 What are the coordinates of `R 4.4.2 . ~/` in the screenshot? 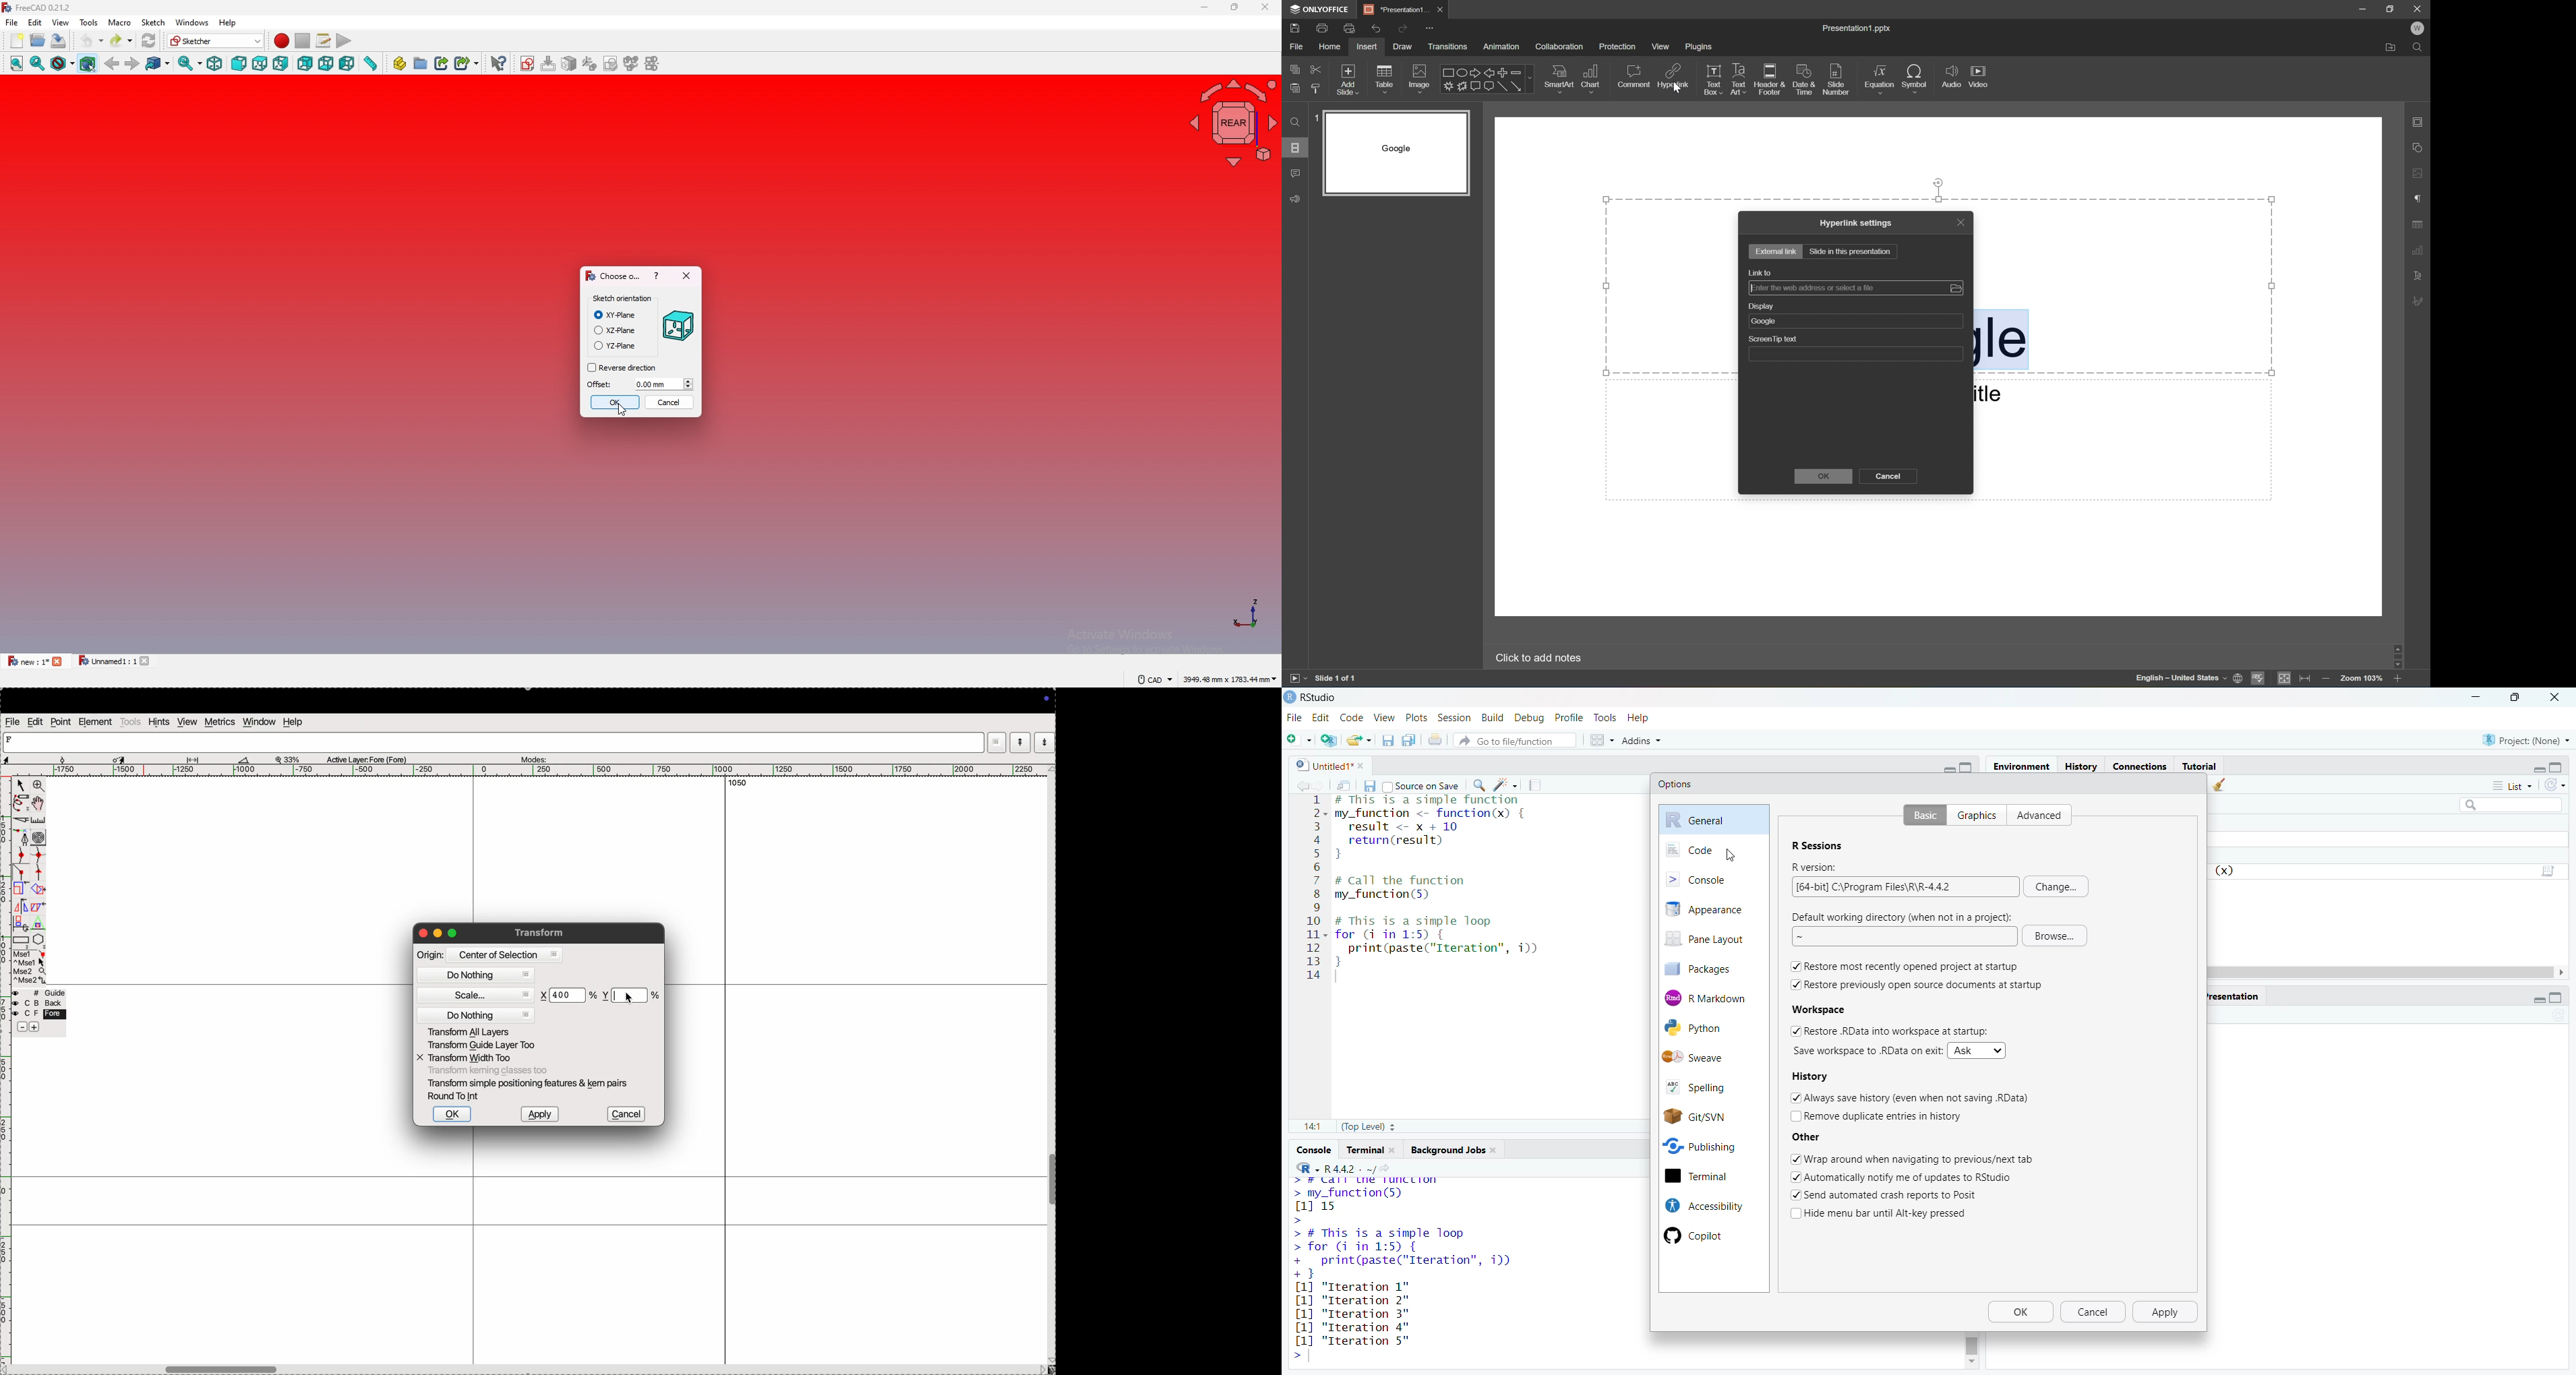 It's located at (1350, 1167).